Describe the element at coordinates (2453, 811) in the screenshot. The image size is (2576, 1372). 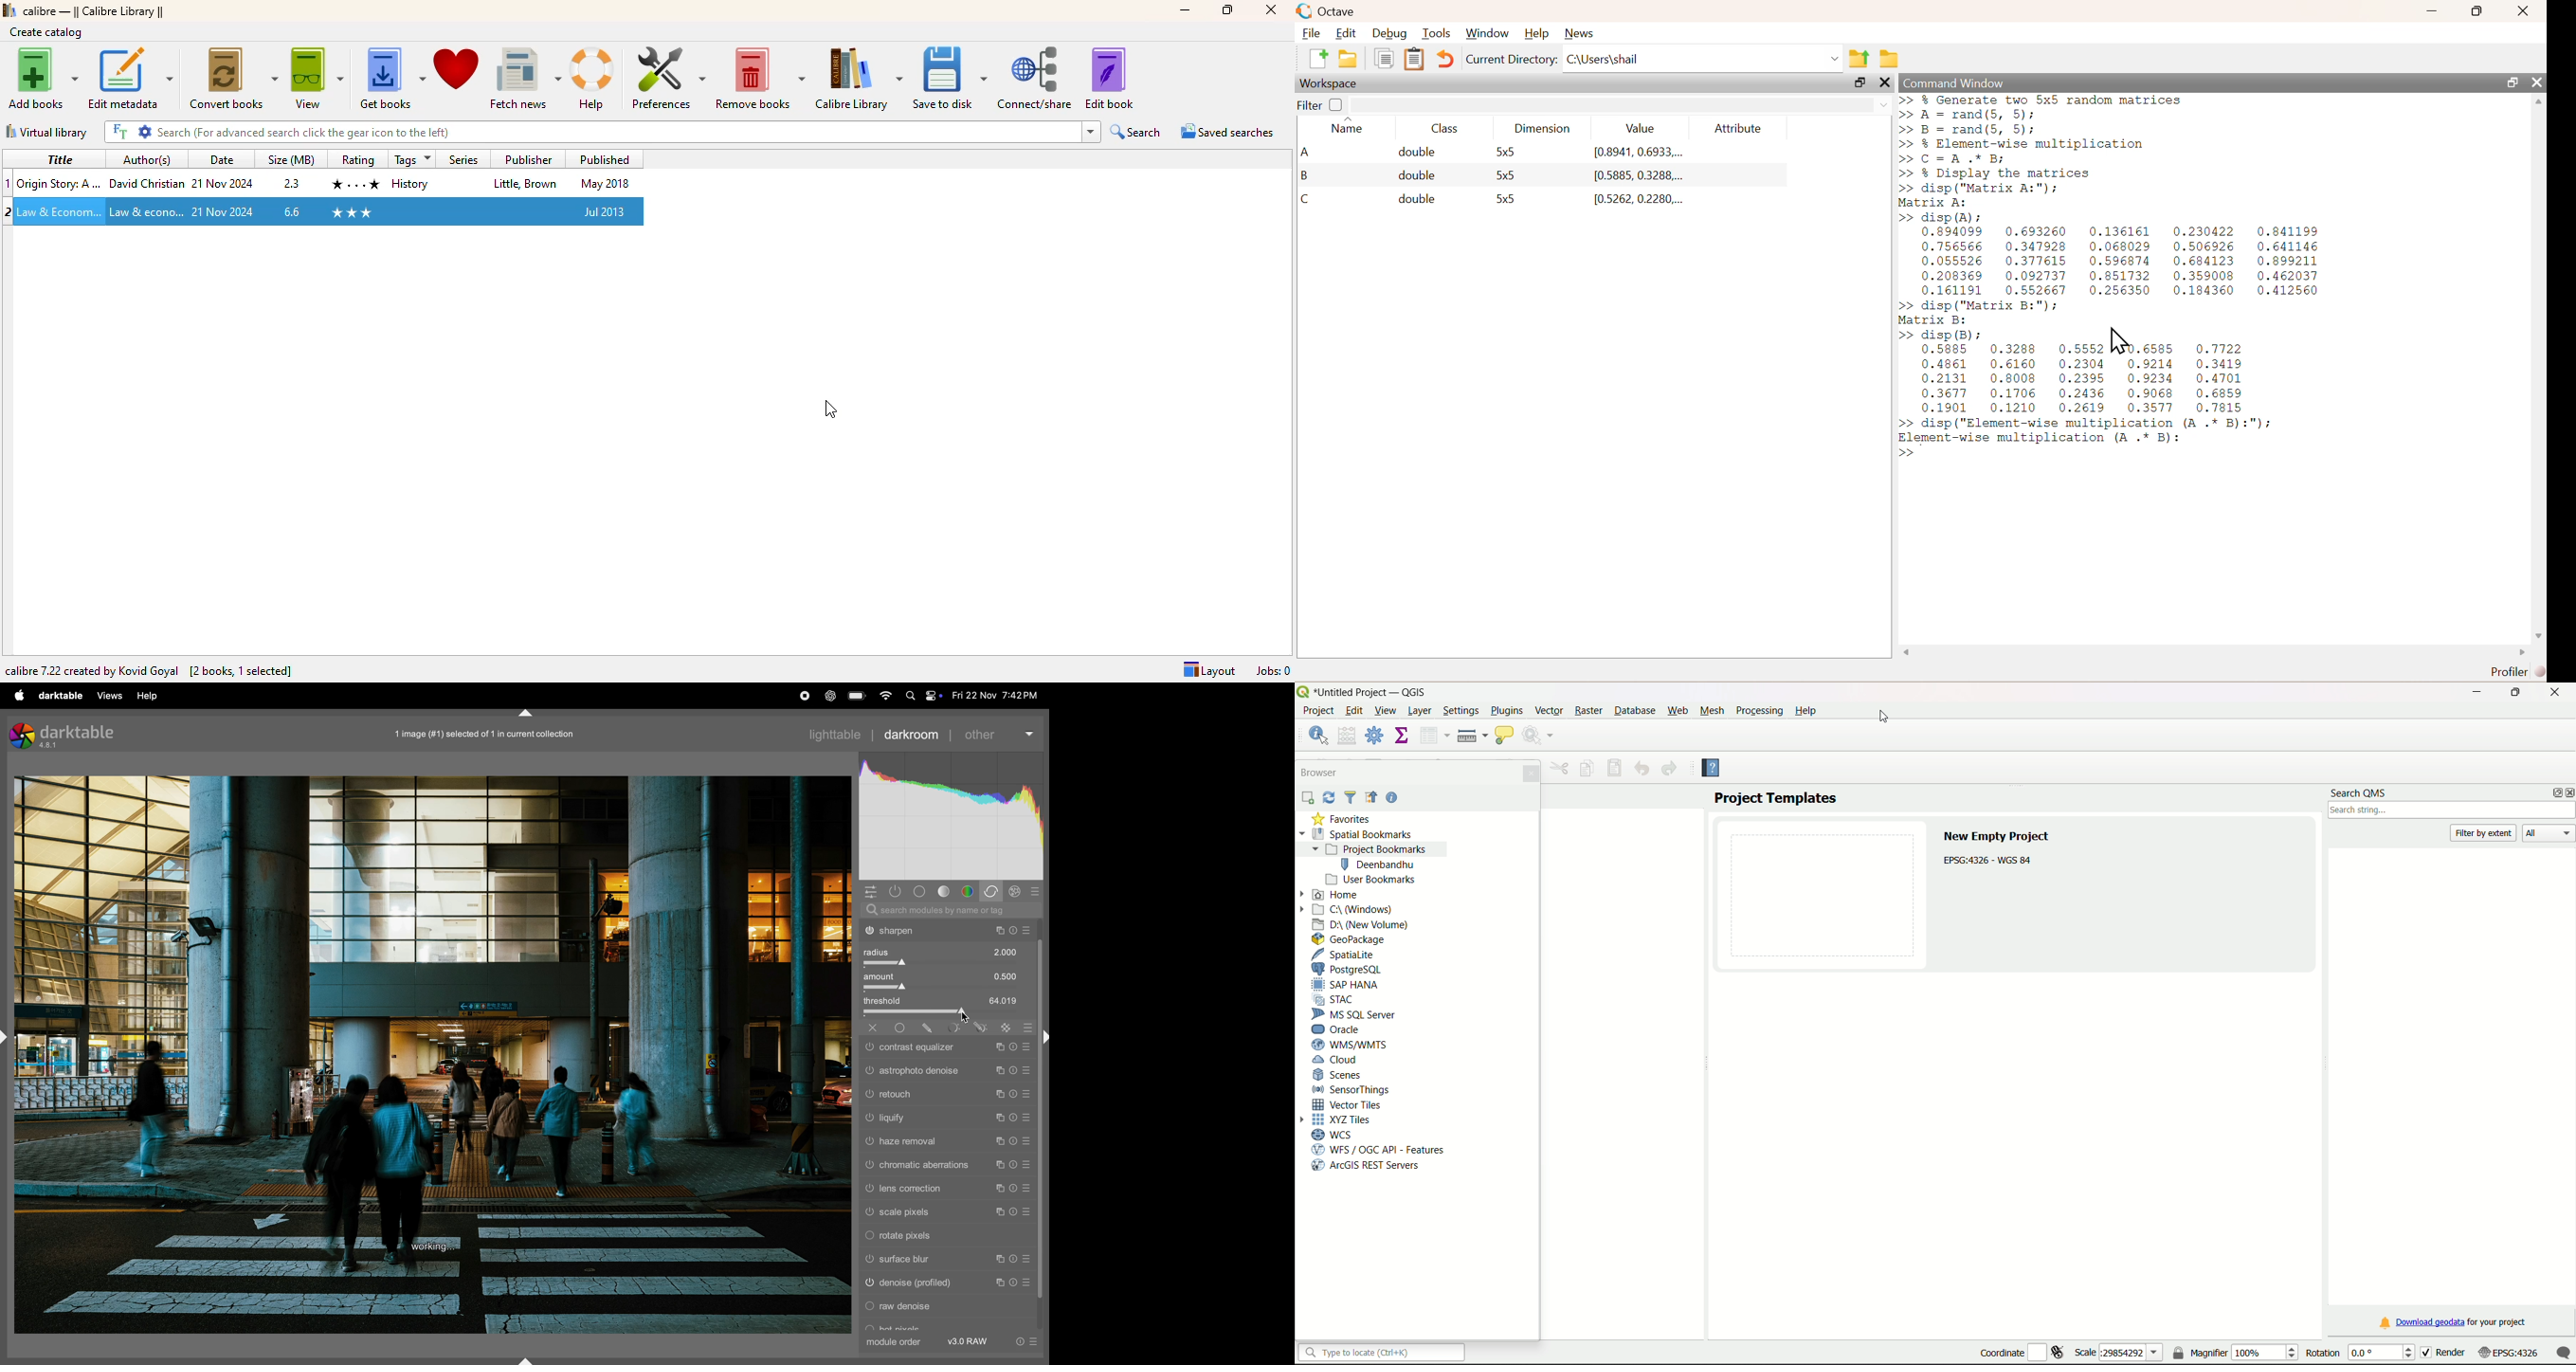
I see `search box` at that location.